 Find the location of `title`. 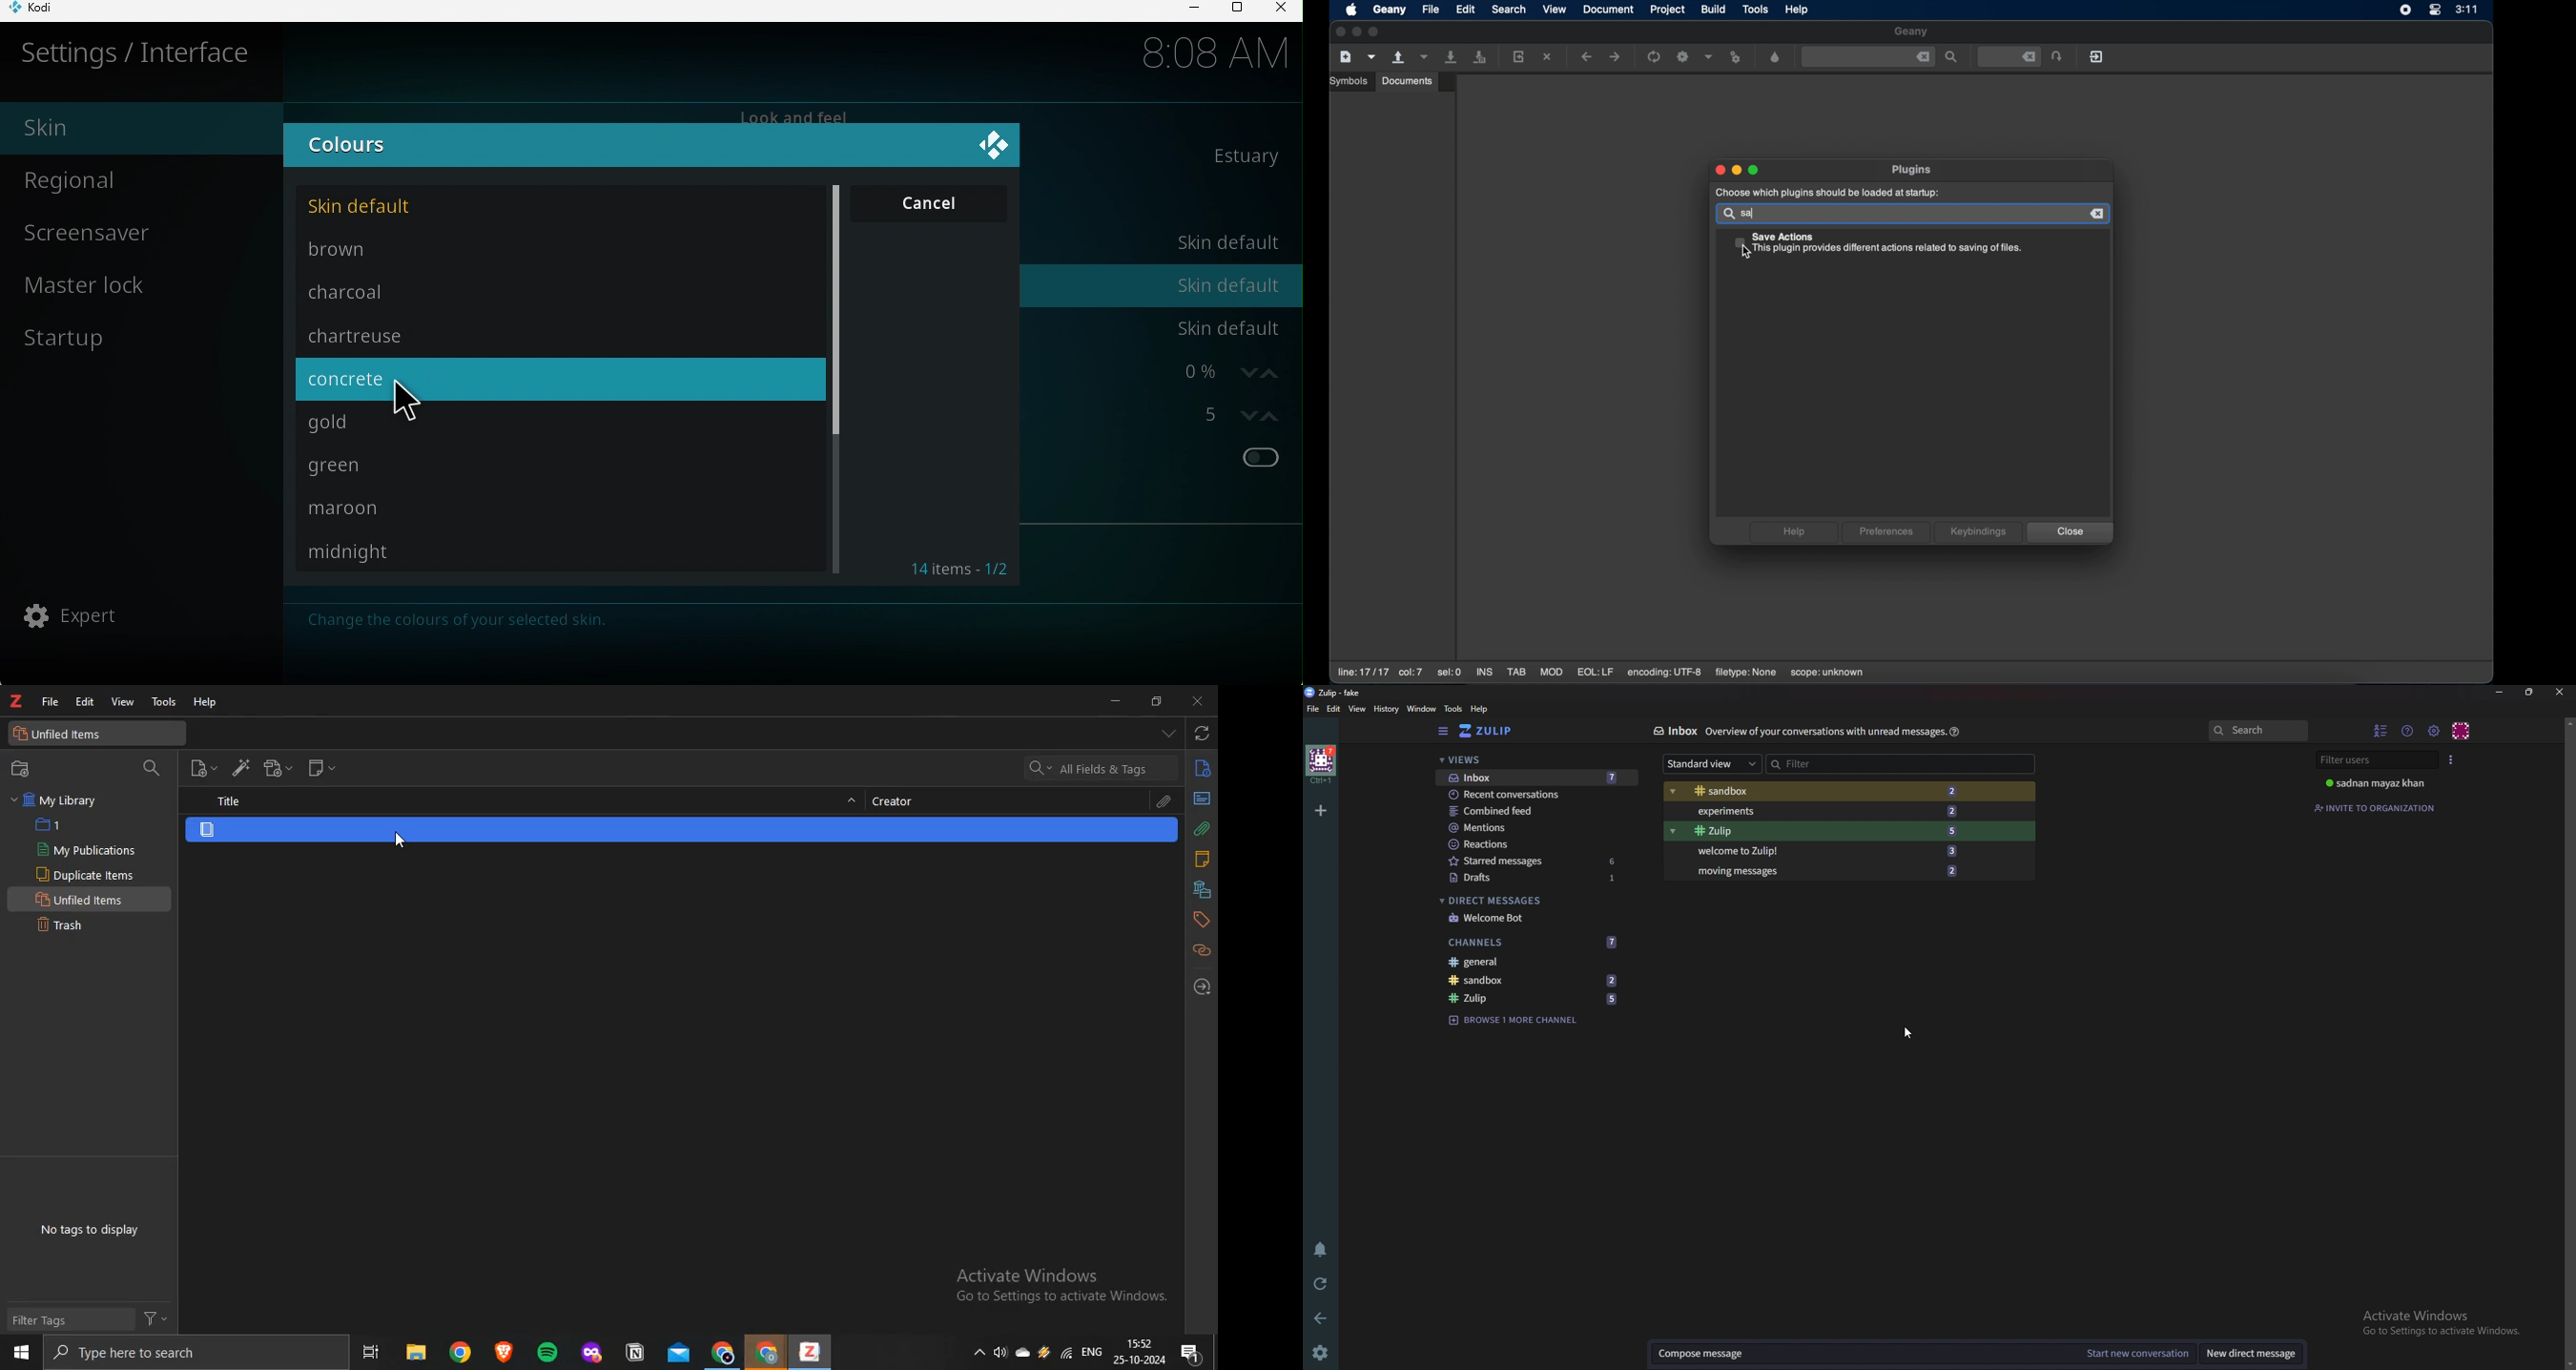

title is located at coordinates (227, 802).